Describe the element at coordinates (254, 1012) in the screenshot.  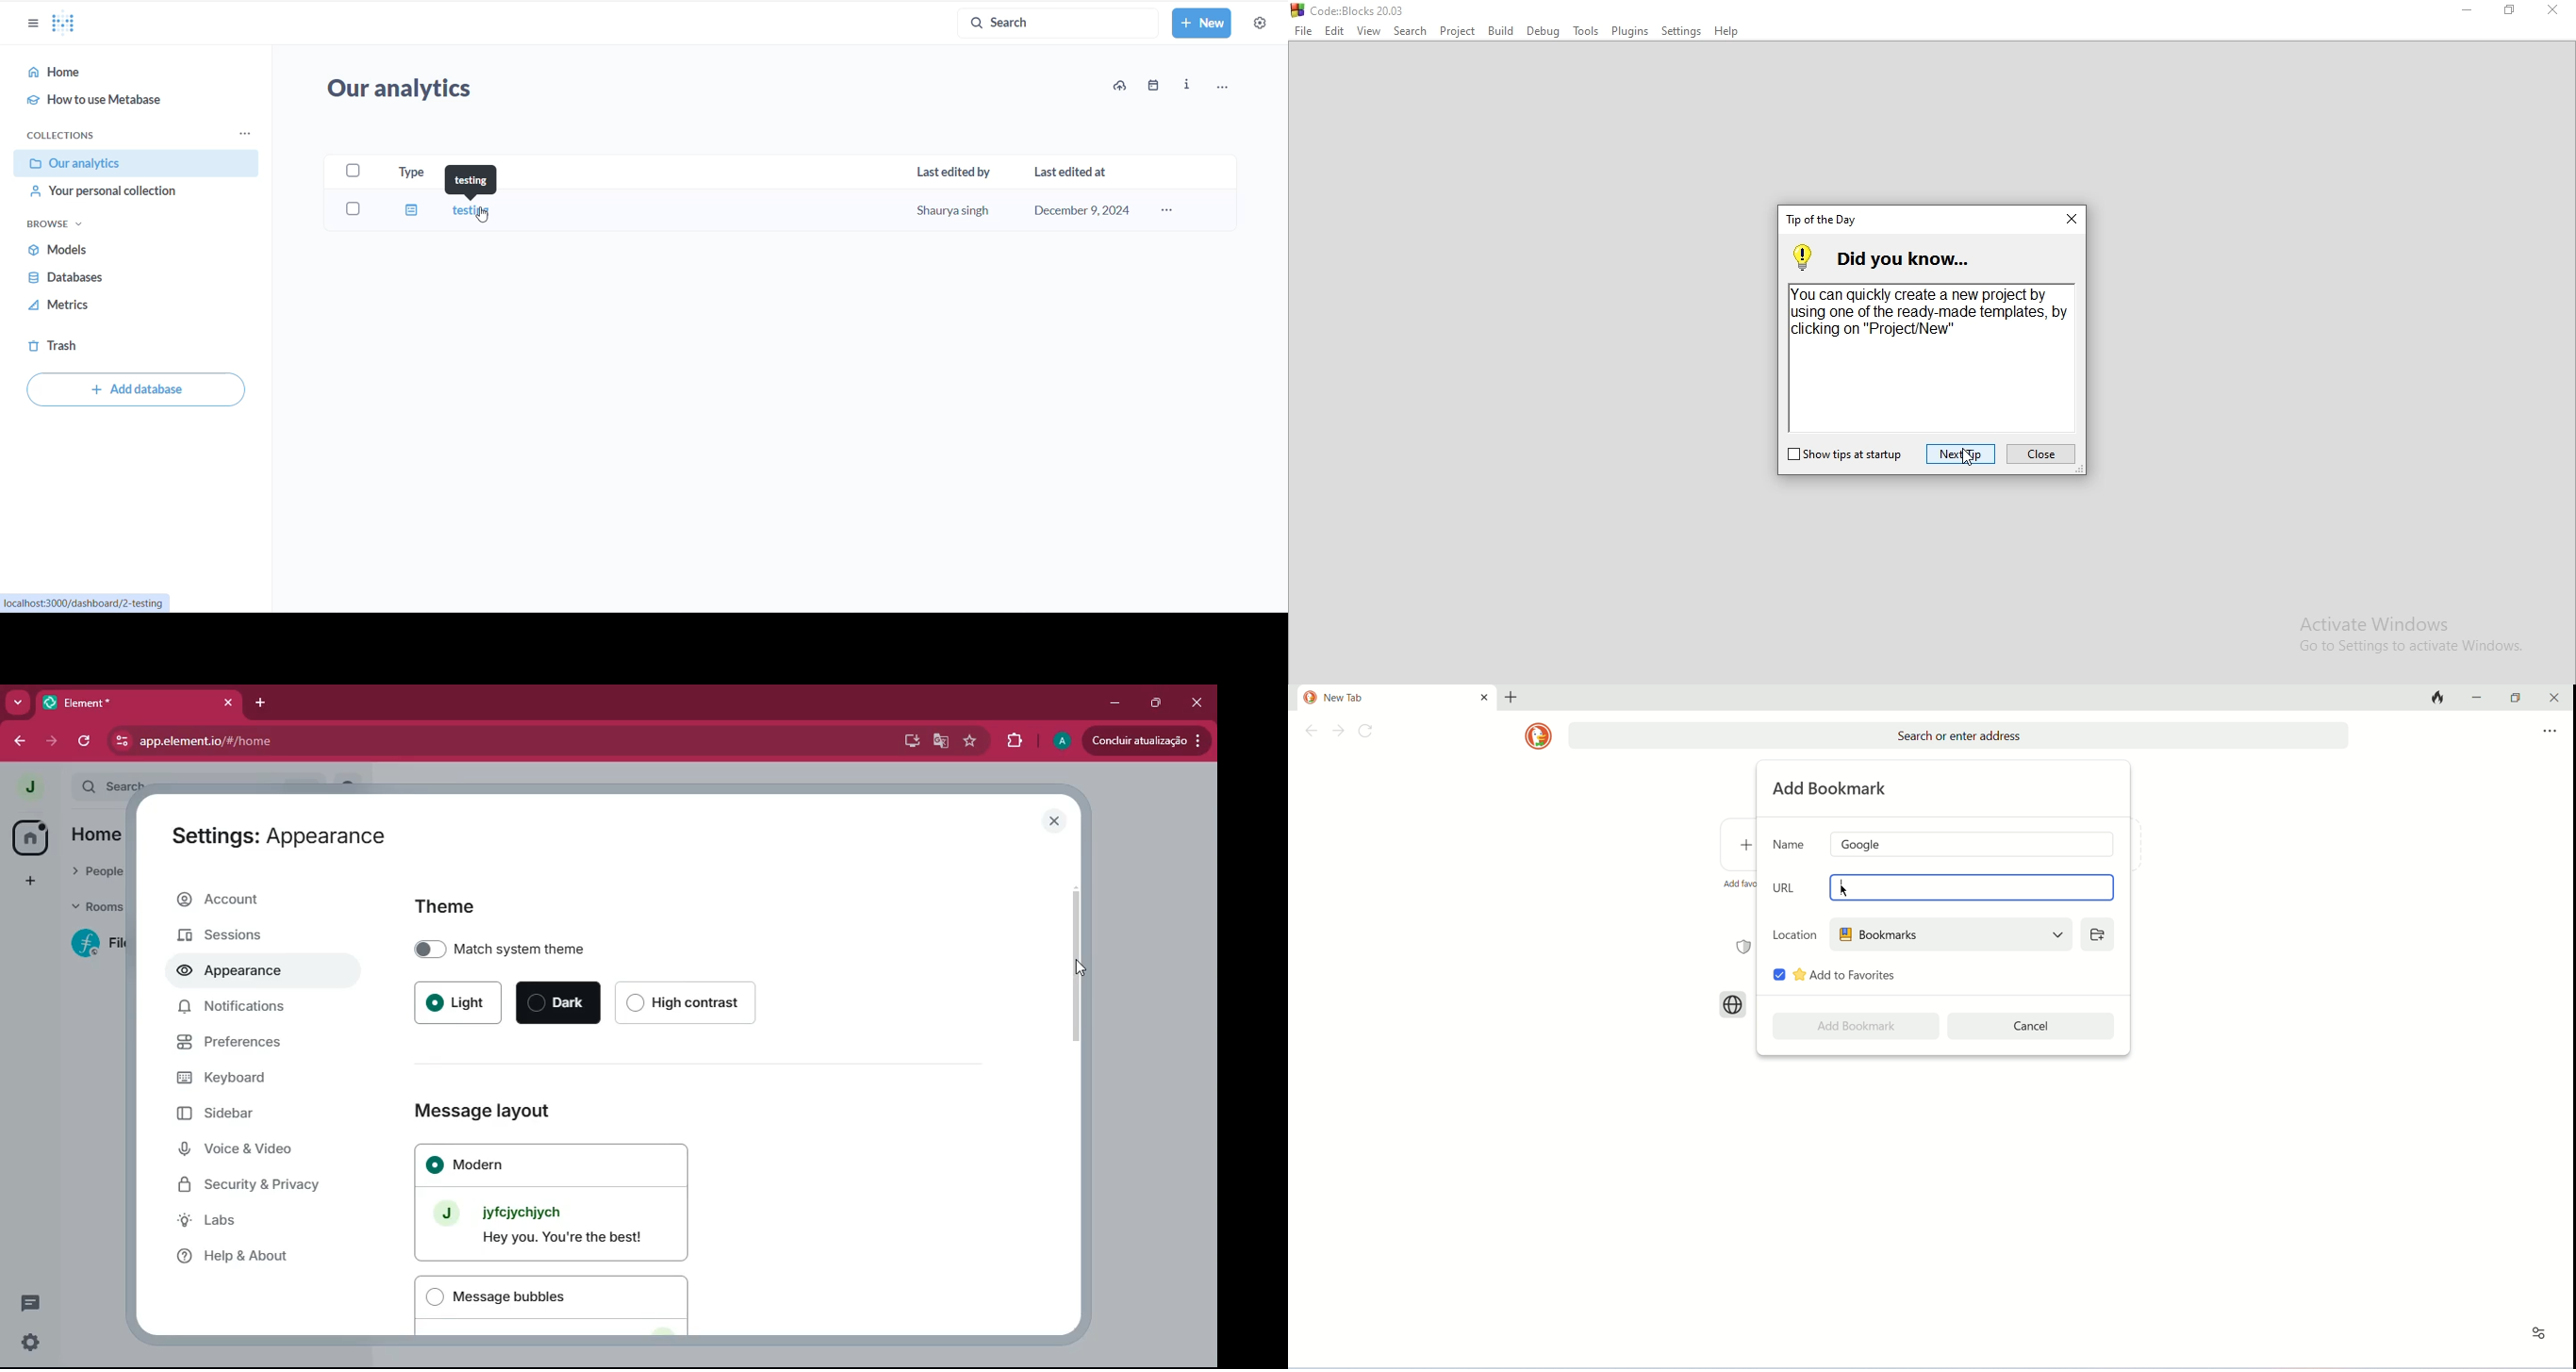
I see `notifications` at that location.